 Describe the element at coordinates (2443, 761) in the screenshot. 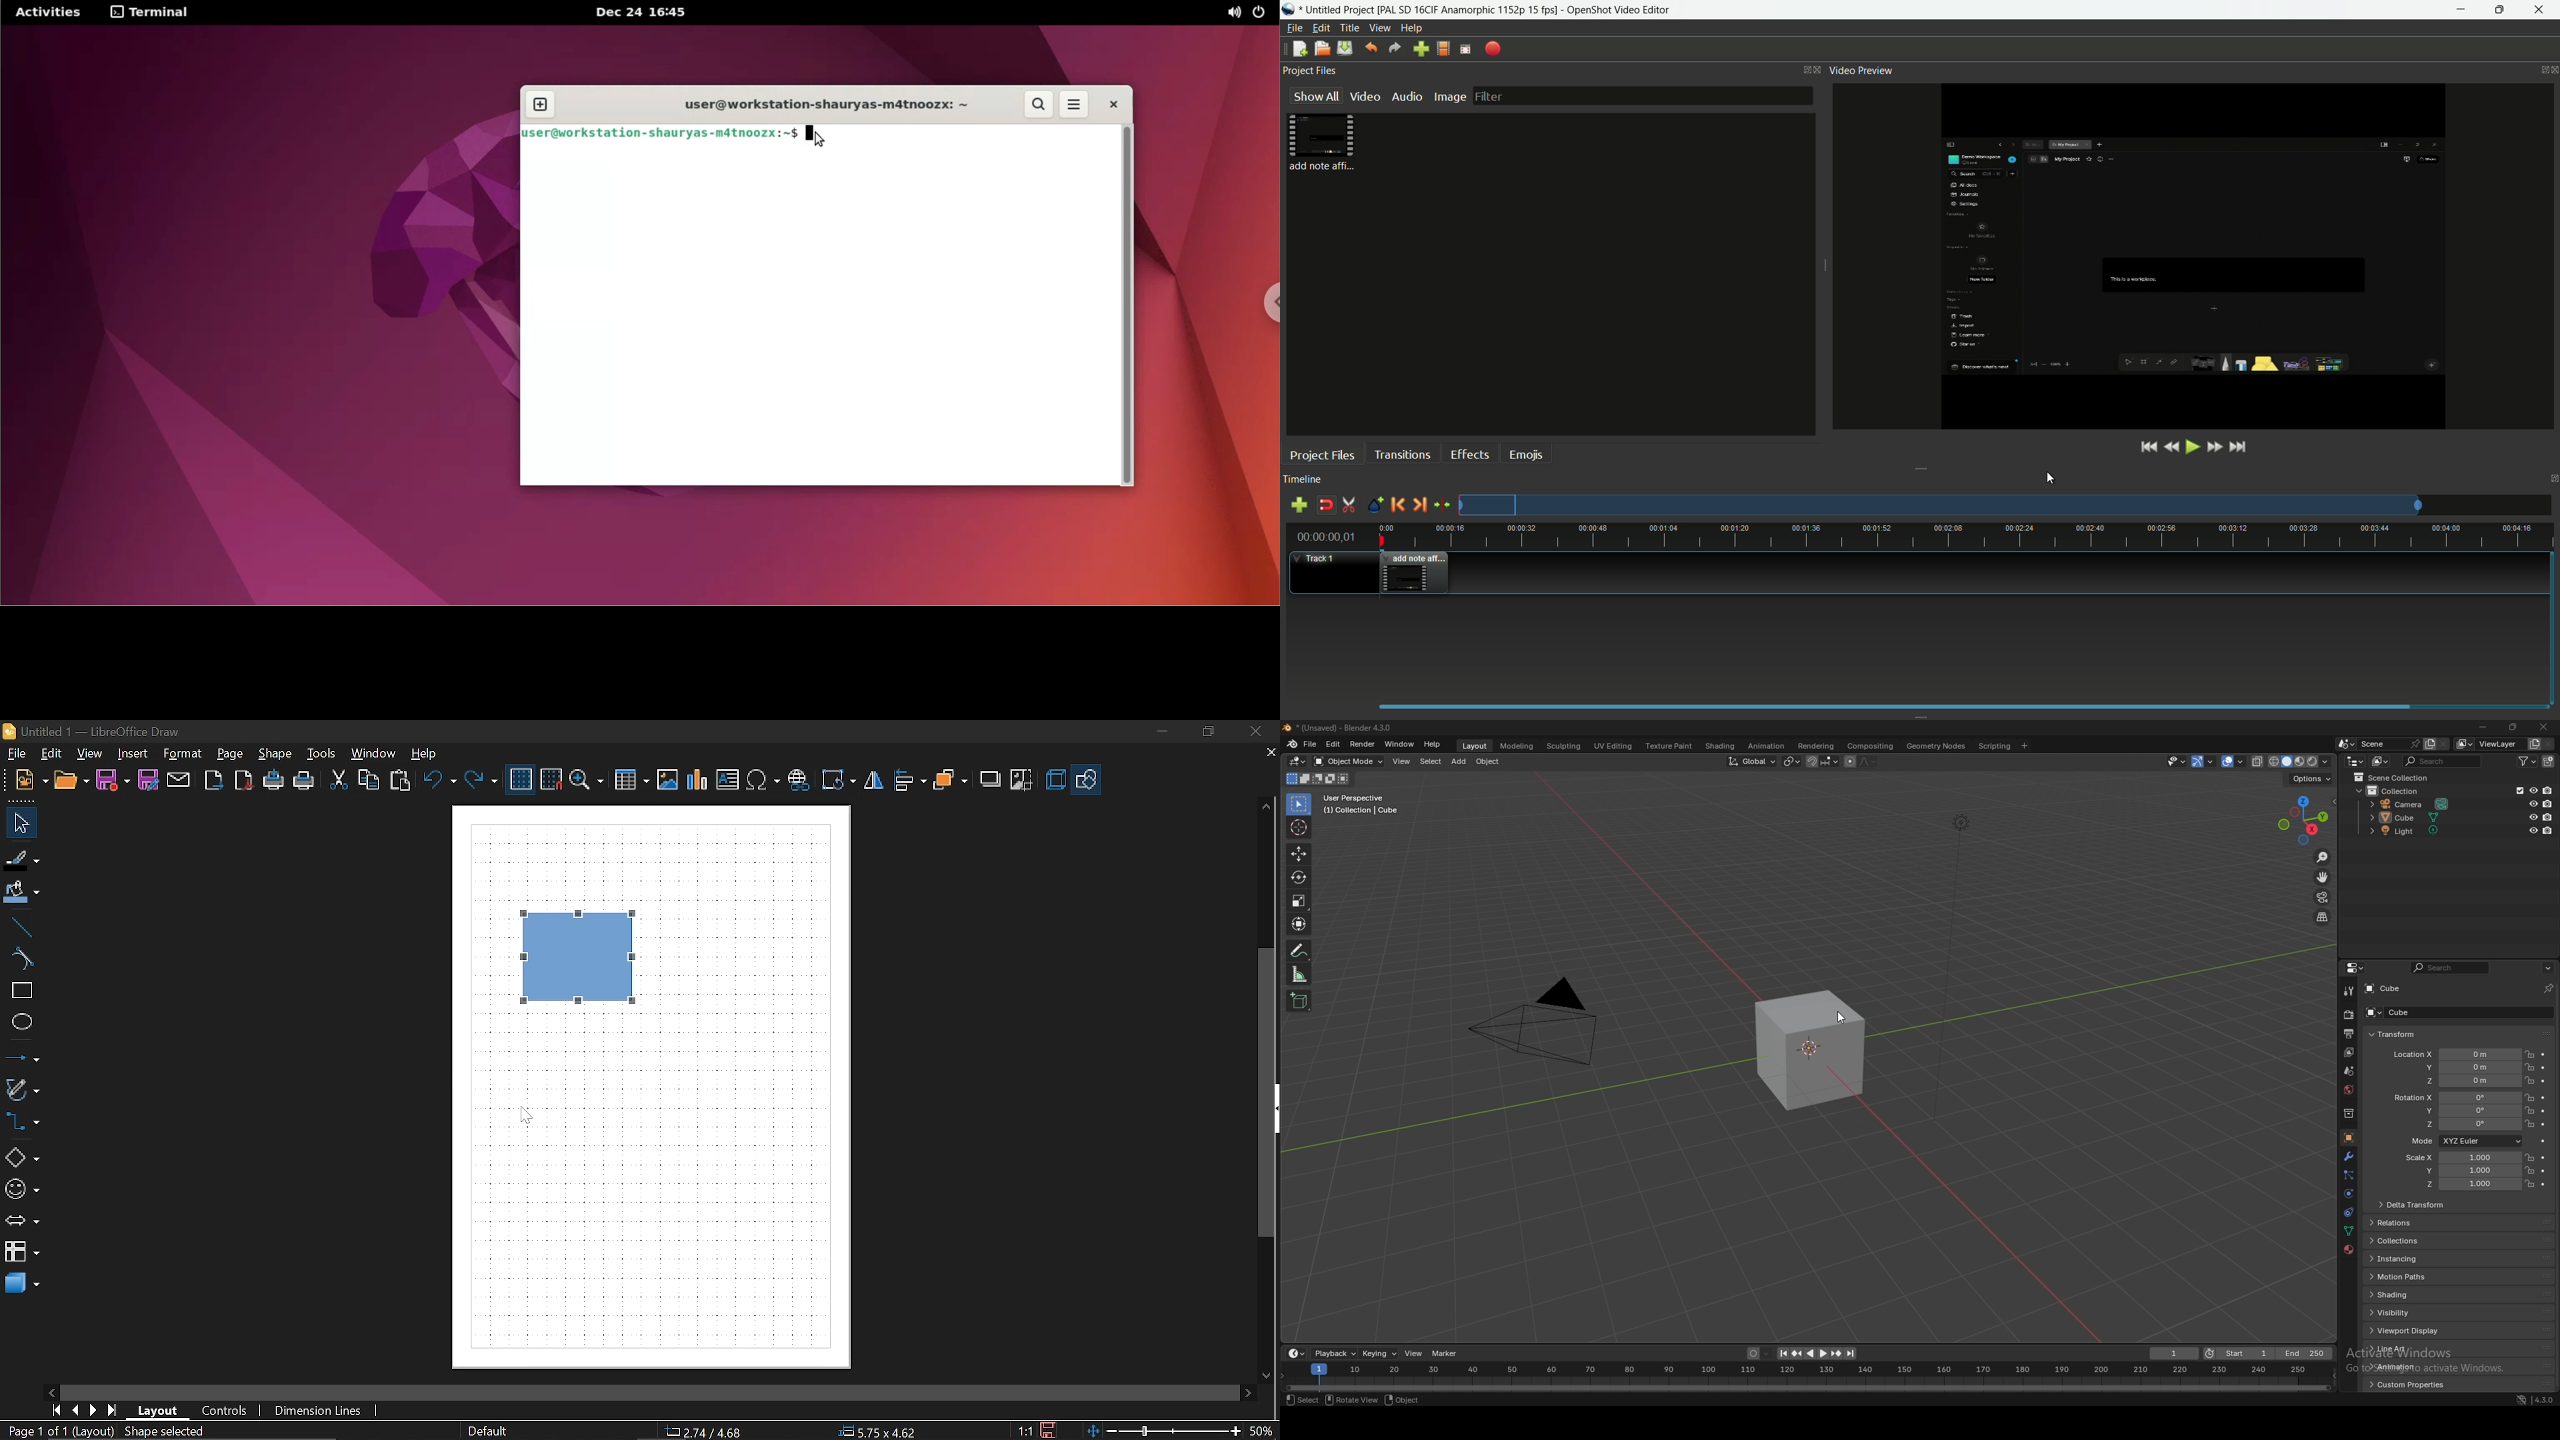

I see `search` at that location.